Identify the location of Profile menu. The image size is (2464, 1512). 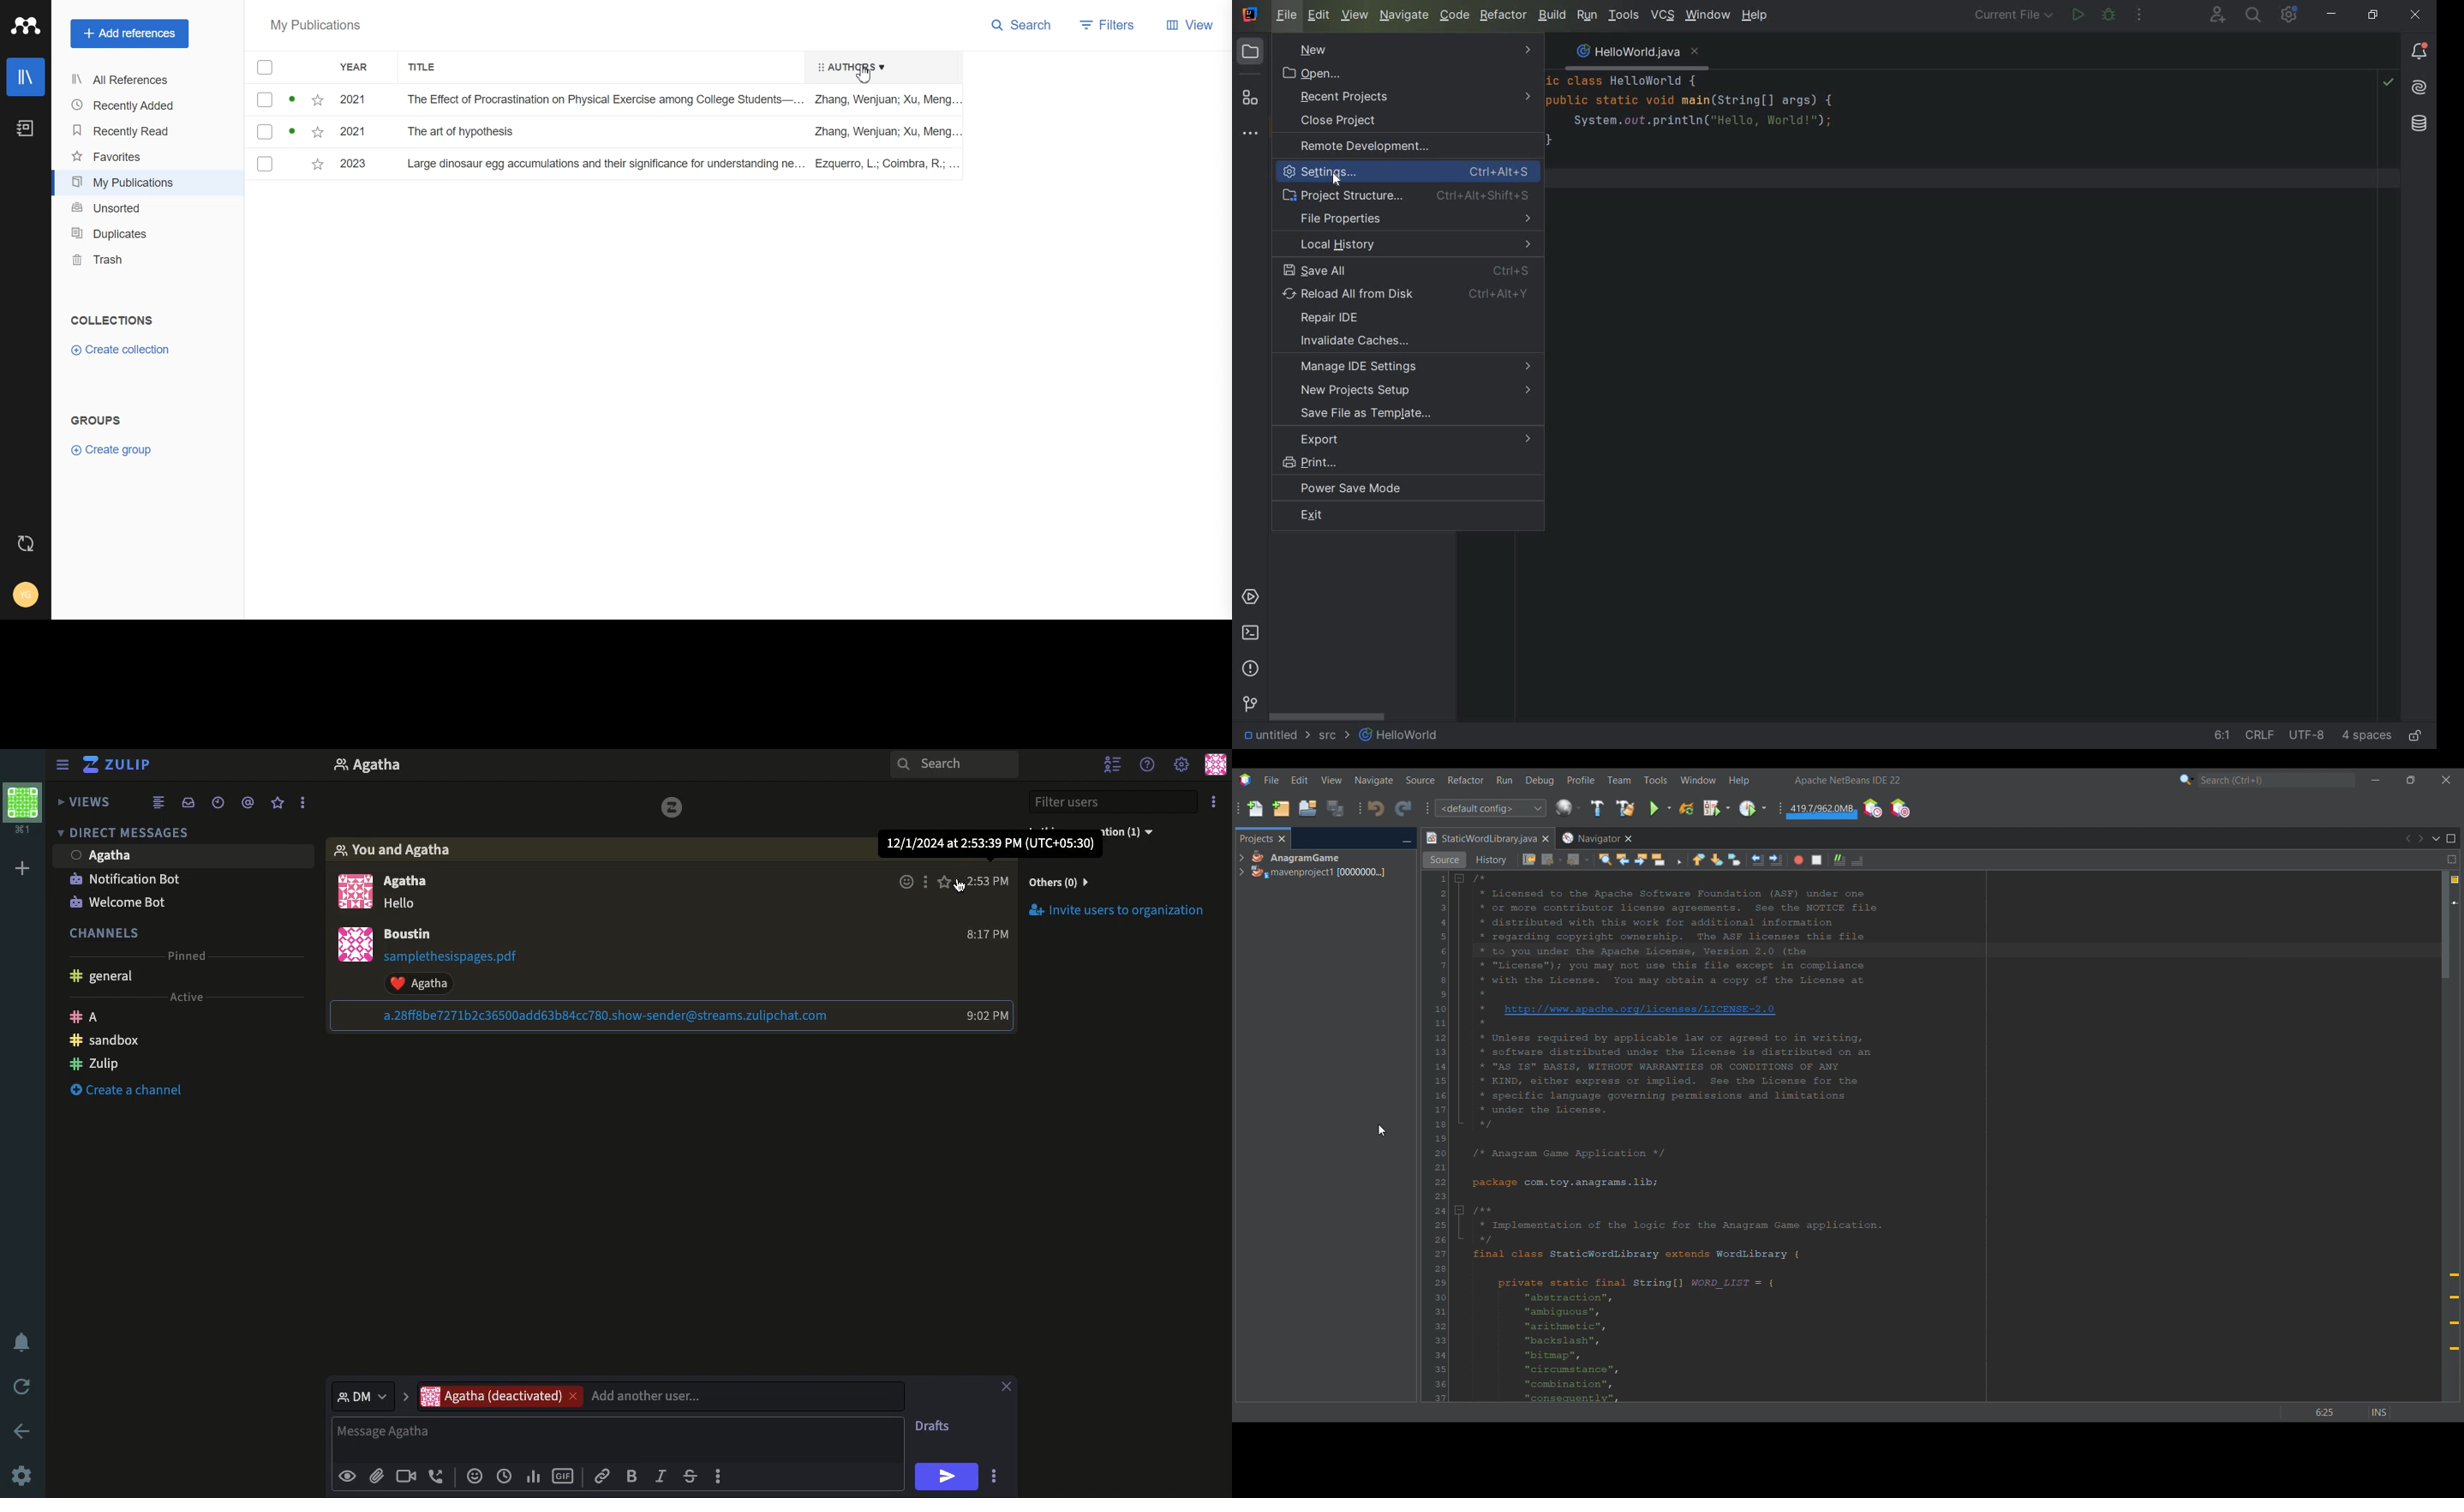
(1581, 780).